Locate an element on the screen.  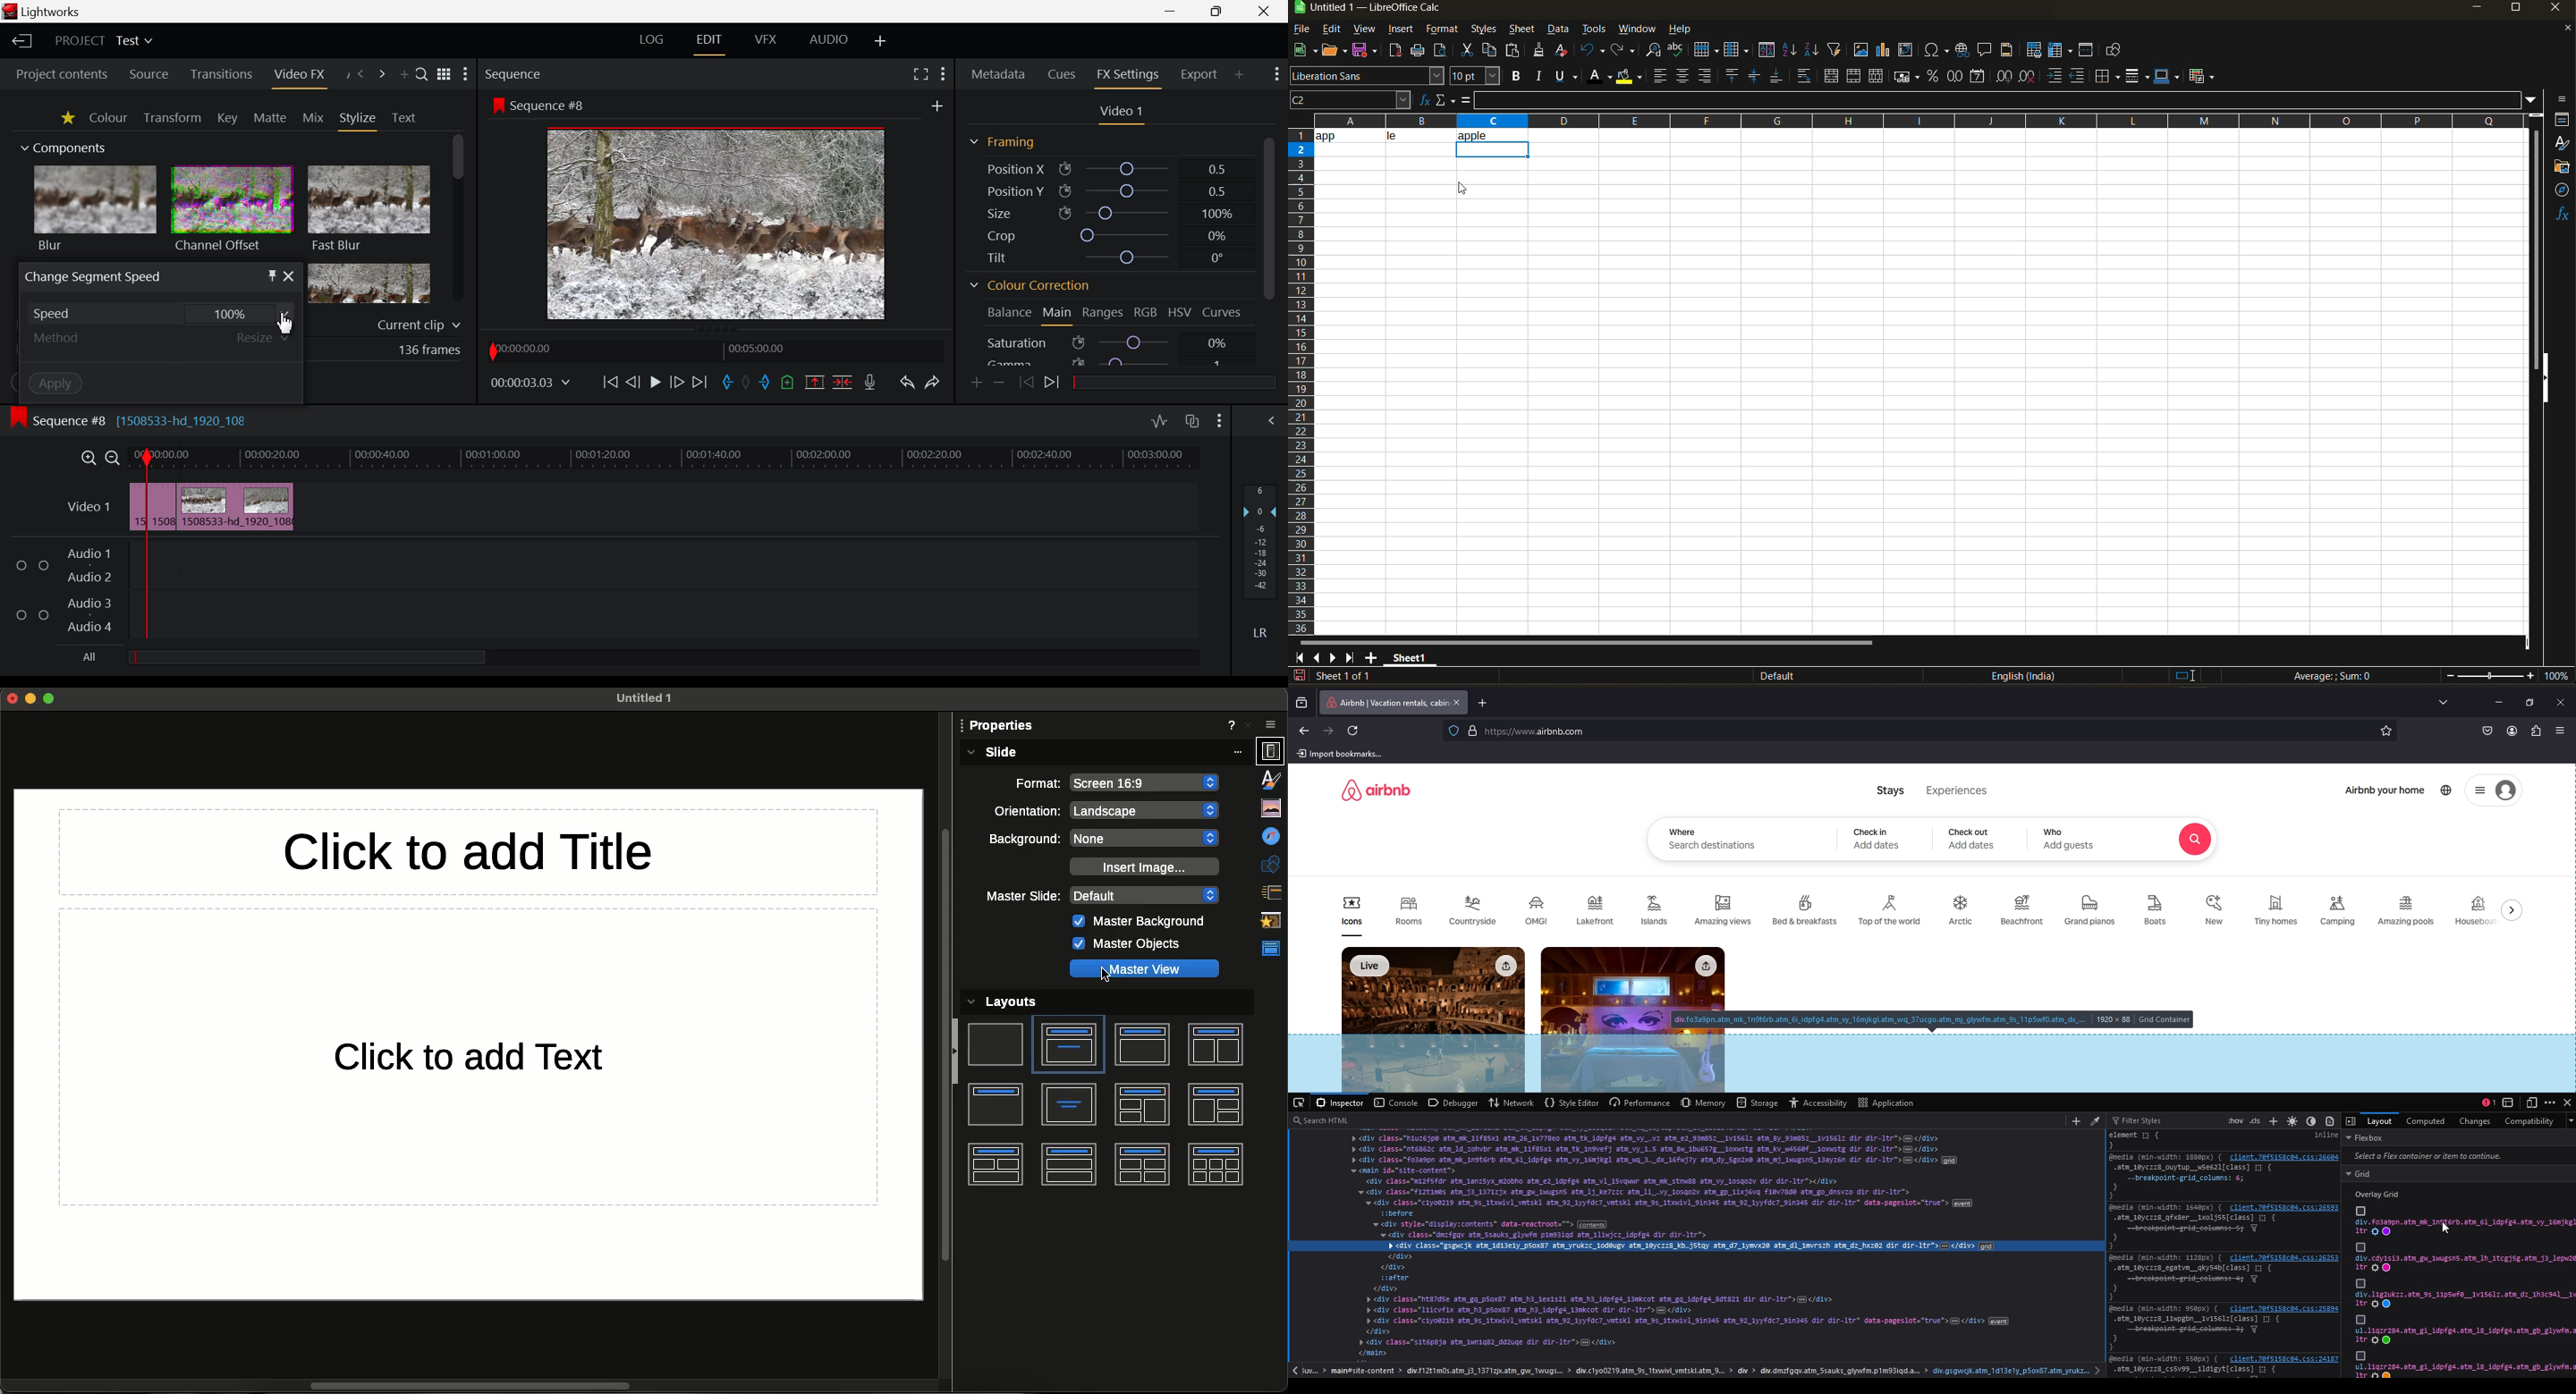
background color is located at coordinates (1628, 77).